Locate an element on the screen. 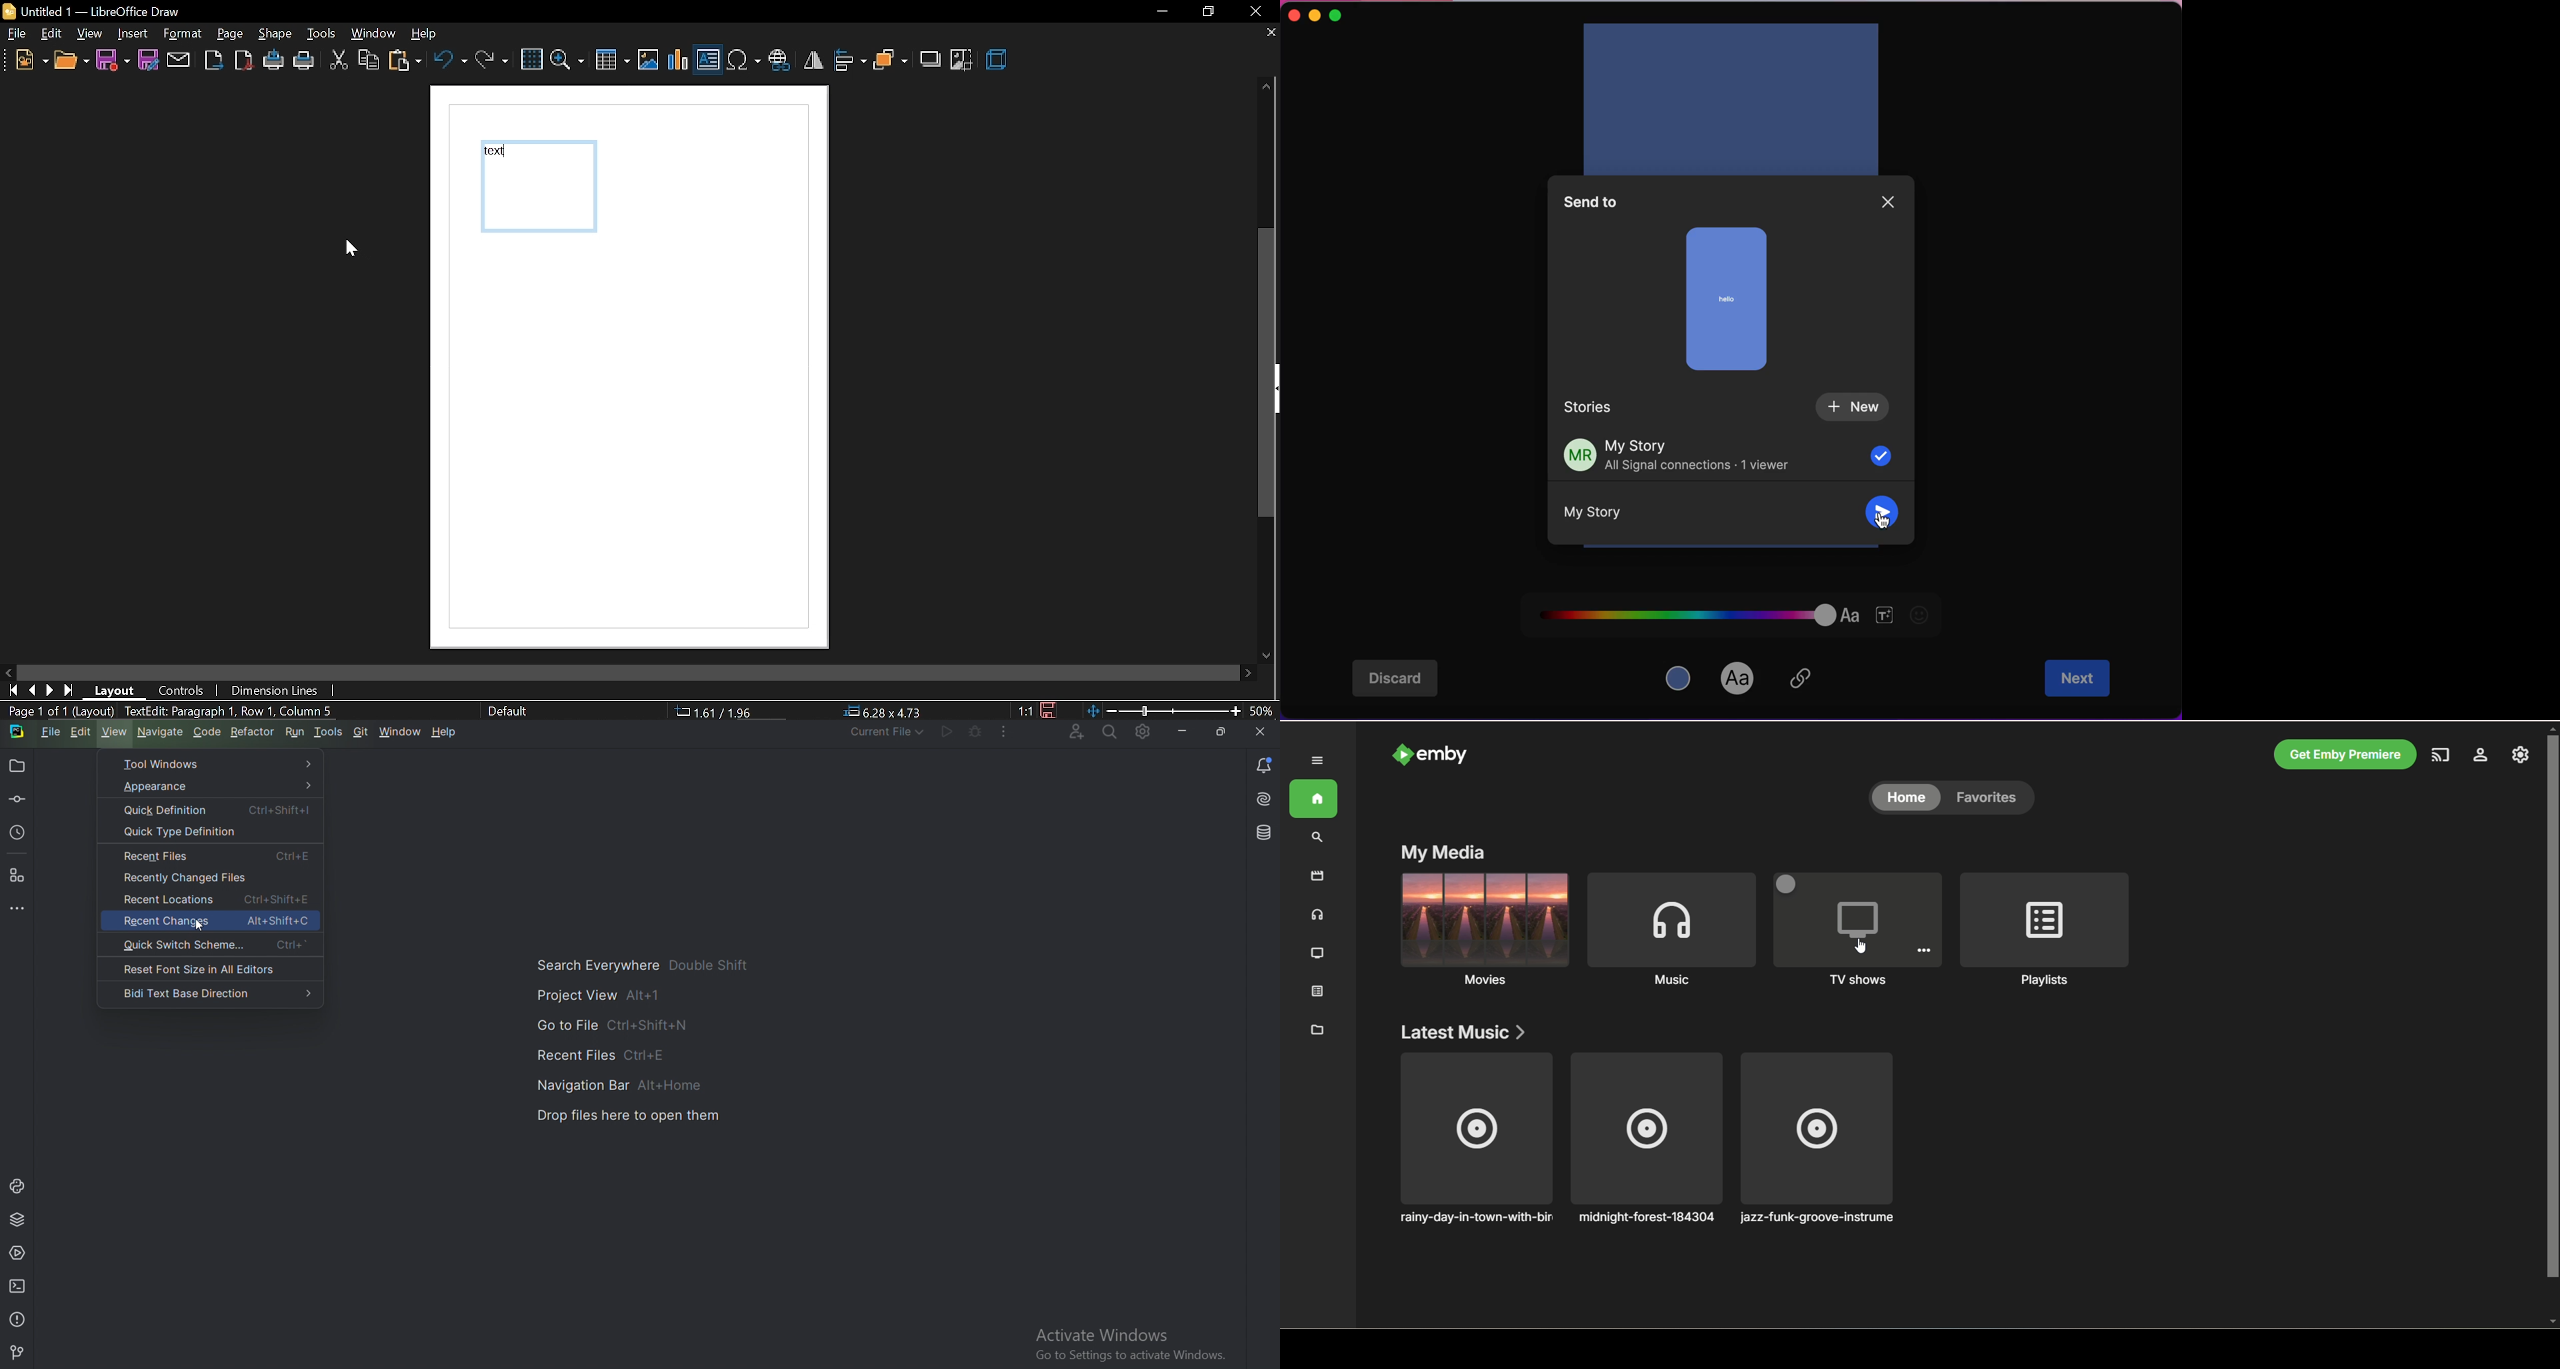 This screenshot has width=2576, height=1372. print is located at coordinates (305, 63).